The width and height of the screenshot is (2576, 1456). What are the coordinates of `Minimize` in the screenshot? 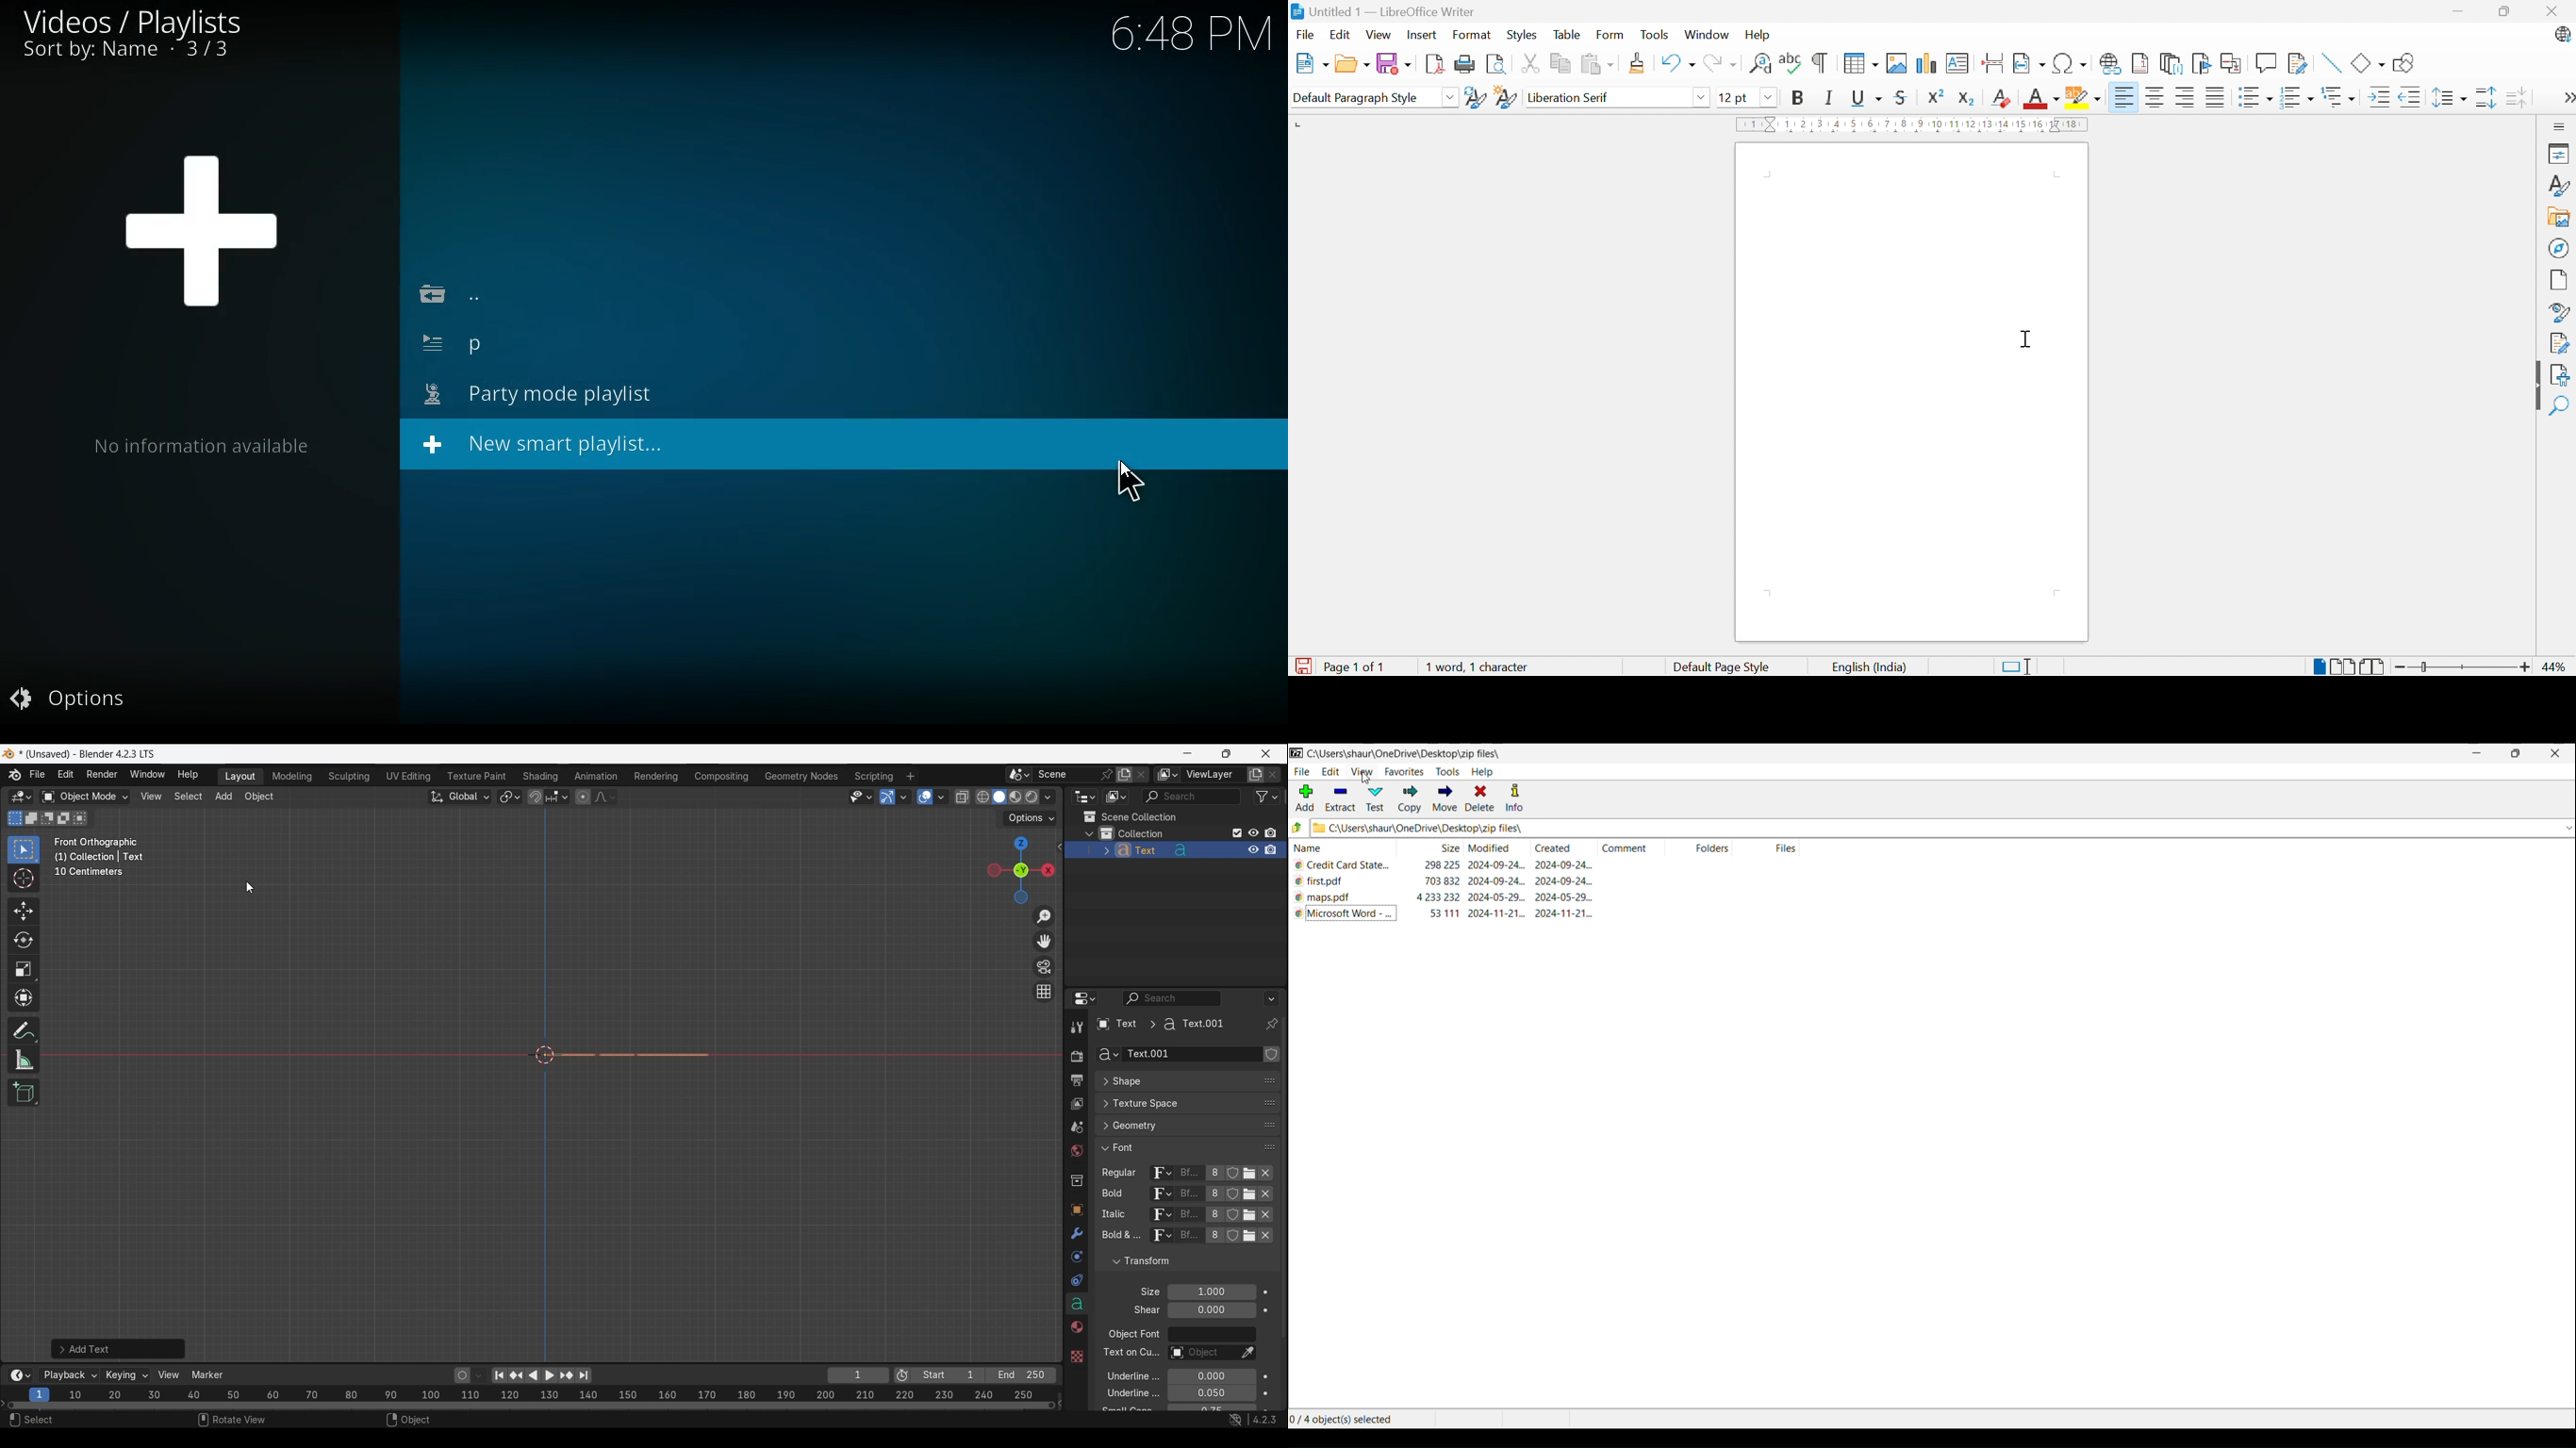 It's located at (1188, 753).